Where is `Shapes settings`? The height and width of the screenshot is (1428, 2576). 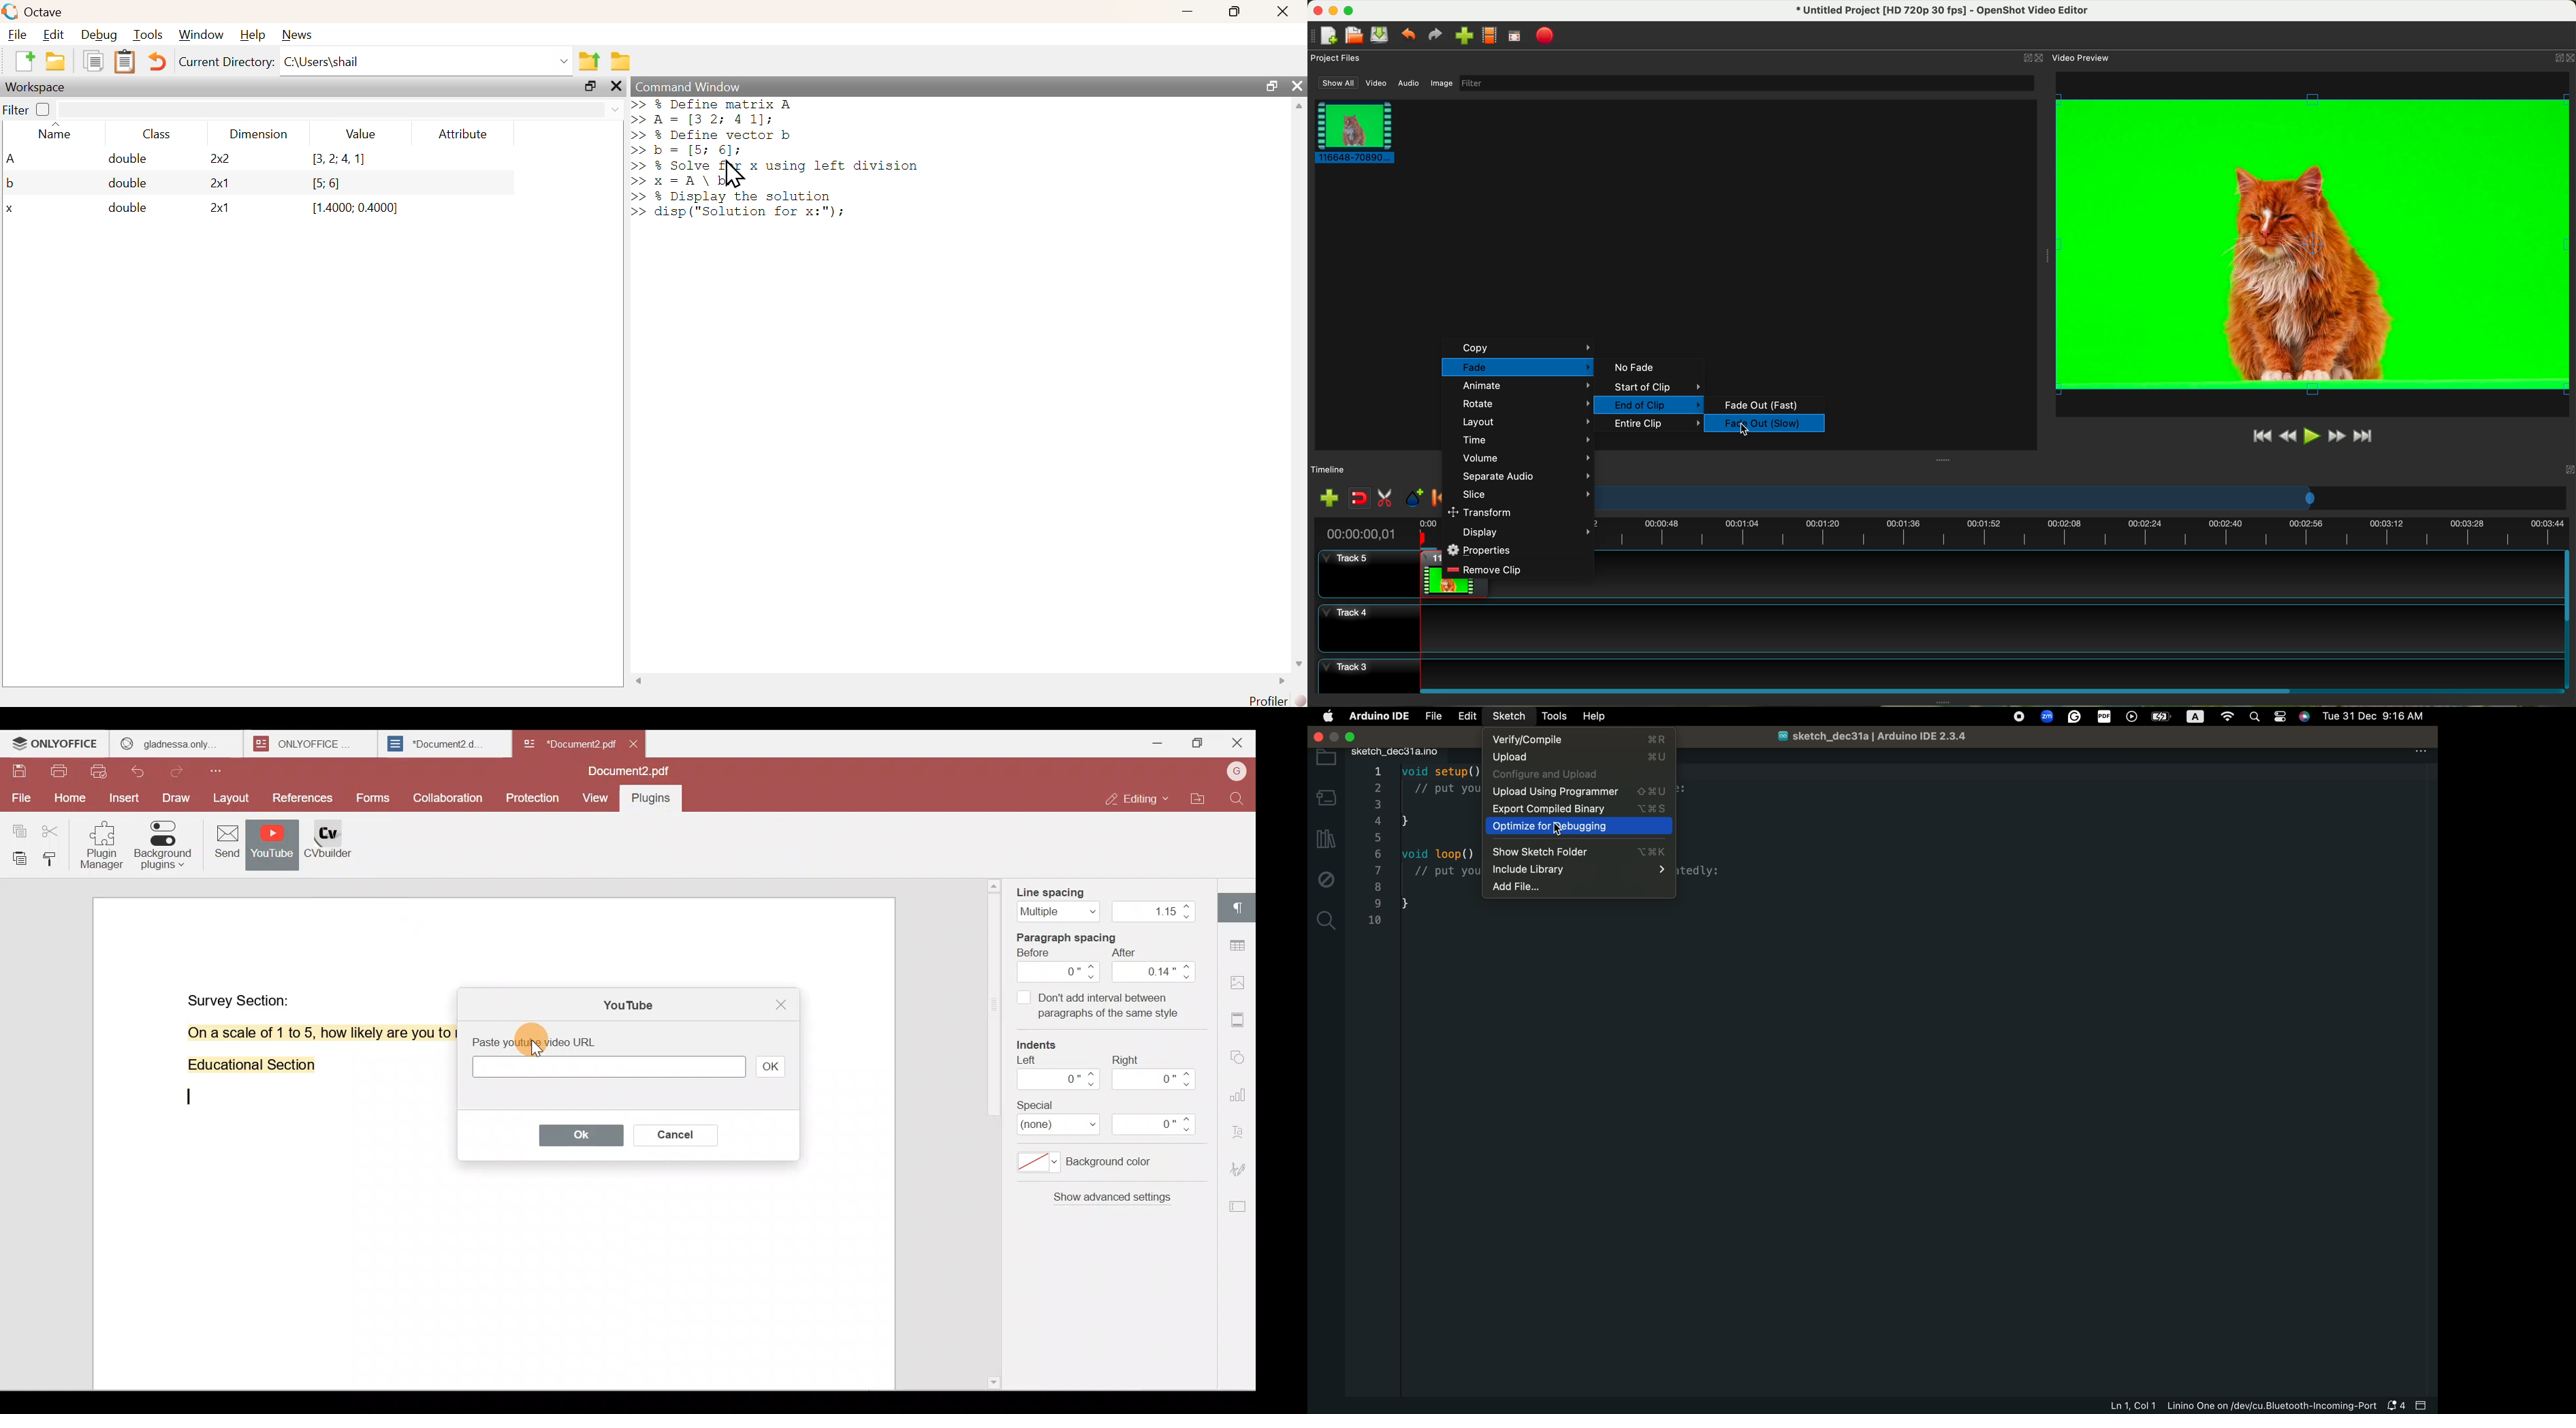 Shapes settings is located at coordinates (1240, 1054).